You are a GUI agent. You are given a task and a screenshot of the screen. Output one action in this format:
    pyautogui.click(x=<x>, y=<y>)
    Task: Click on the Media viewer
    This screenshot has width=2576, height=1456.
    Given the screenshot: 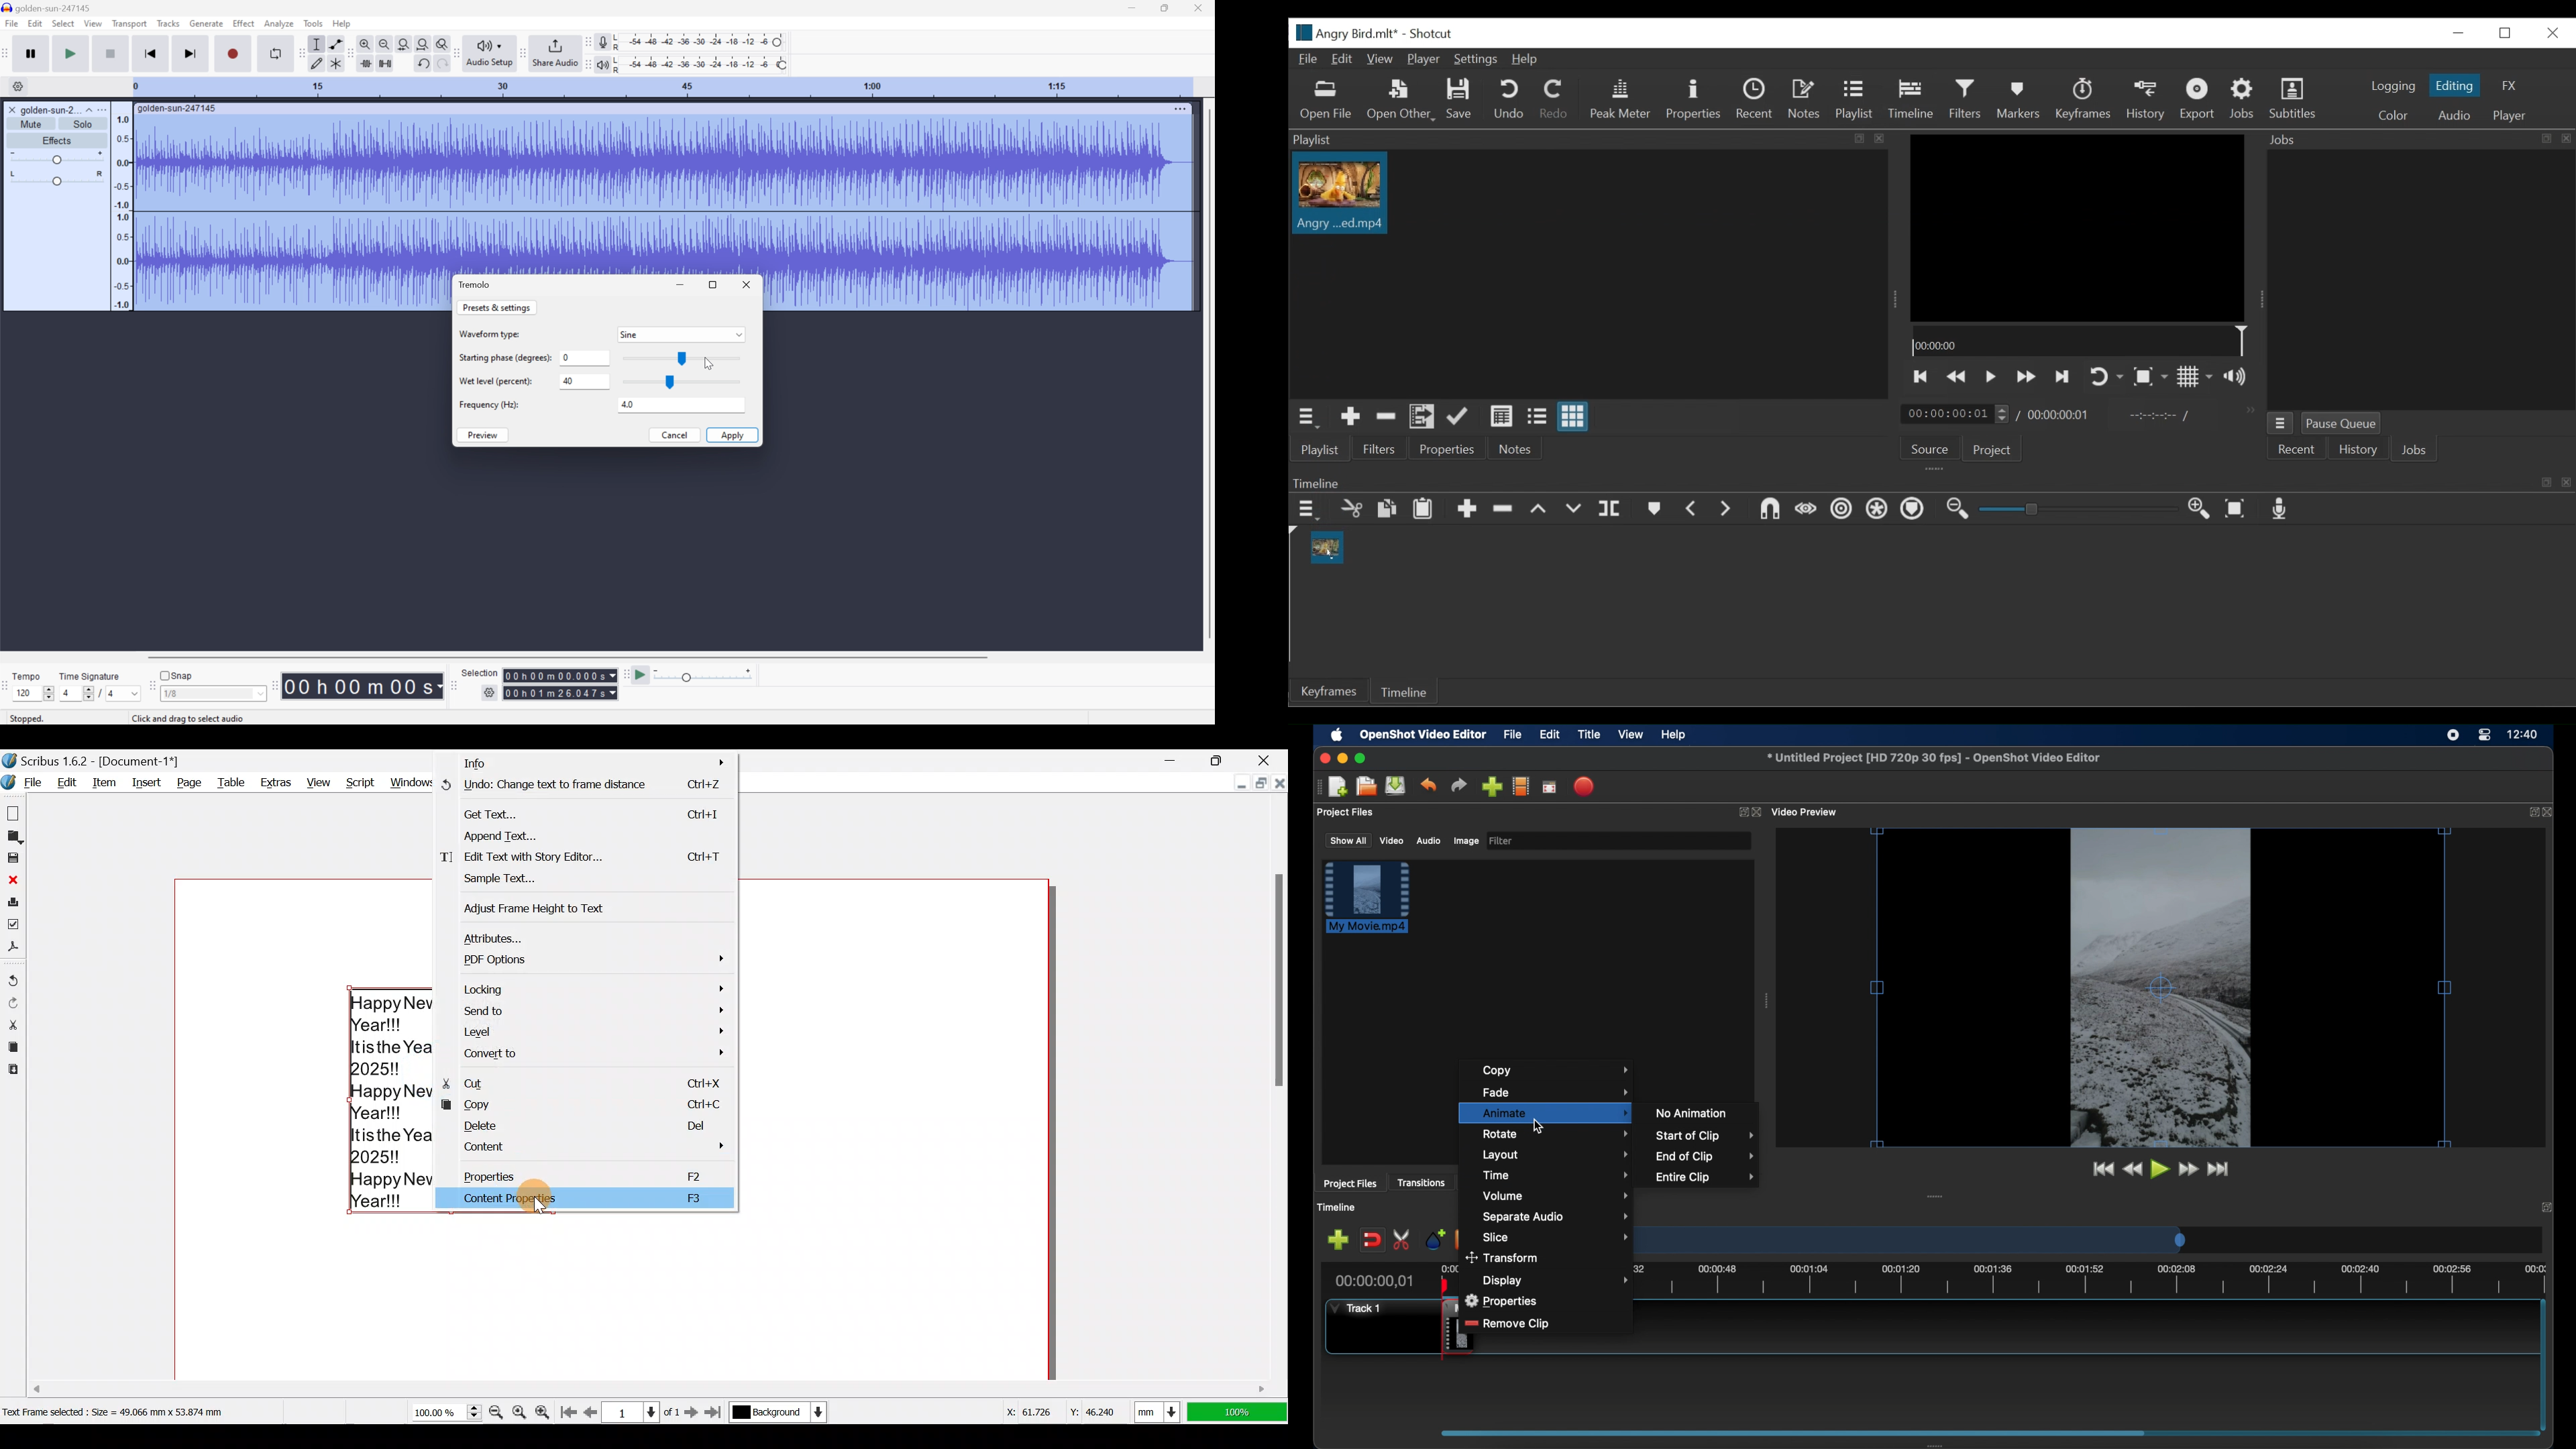 What is the action you would take?
    pyautogui.click(x=2078, y=229)
    